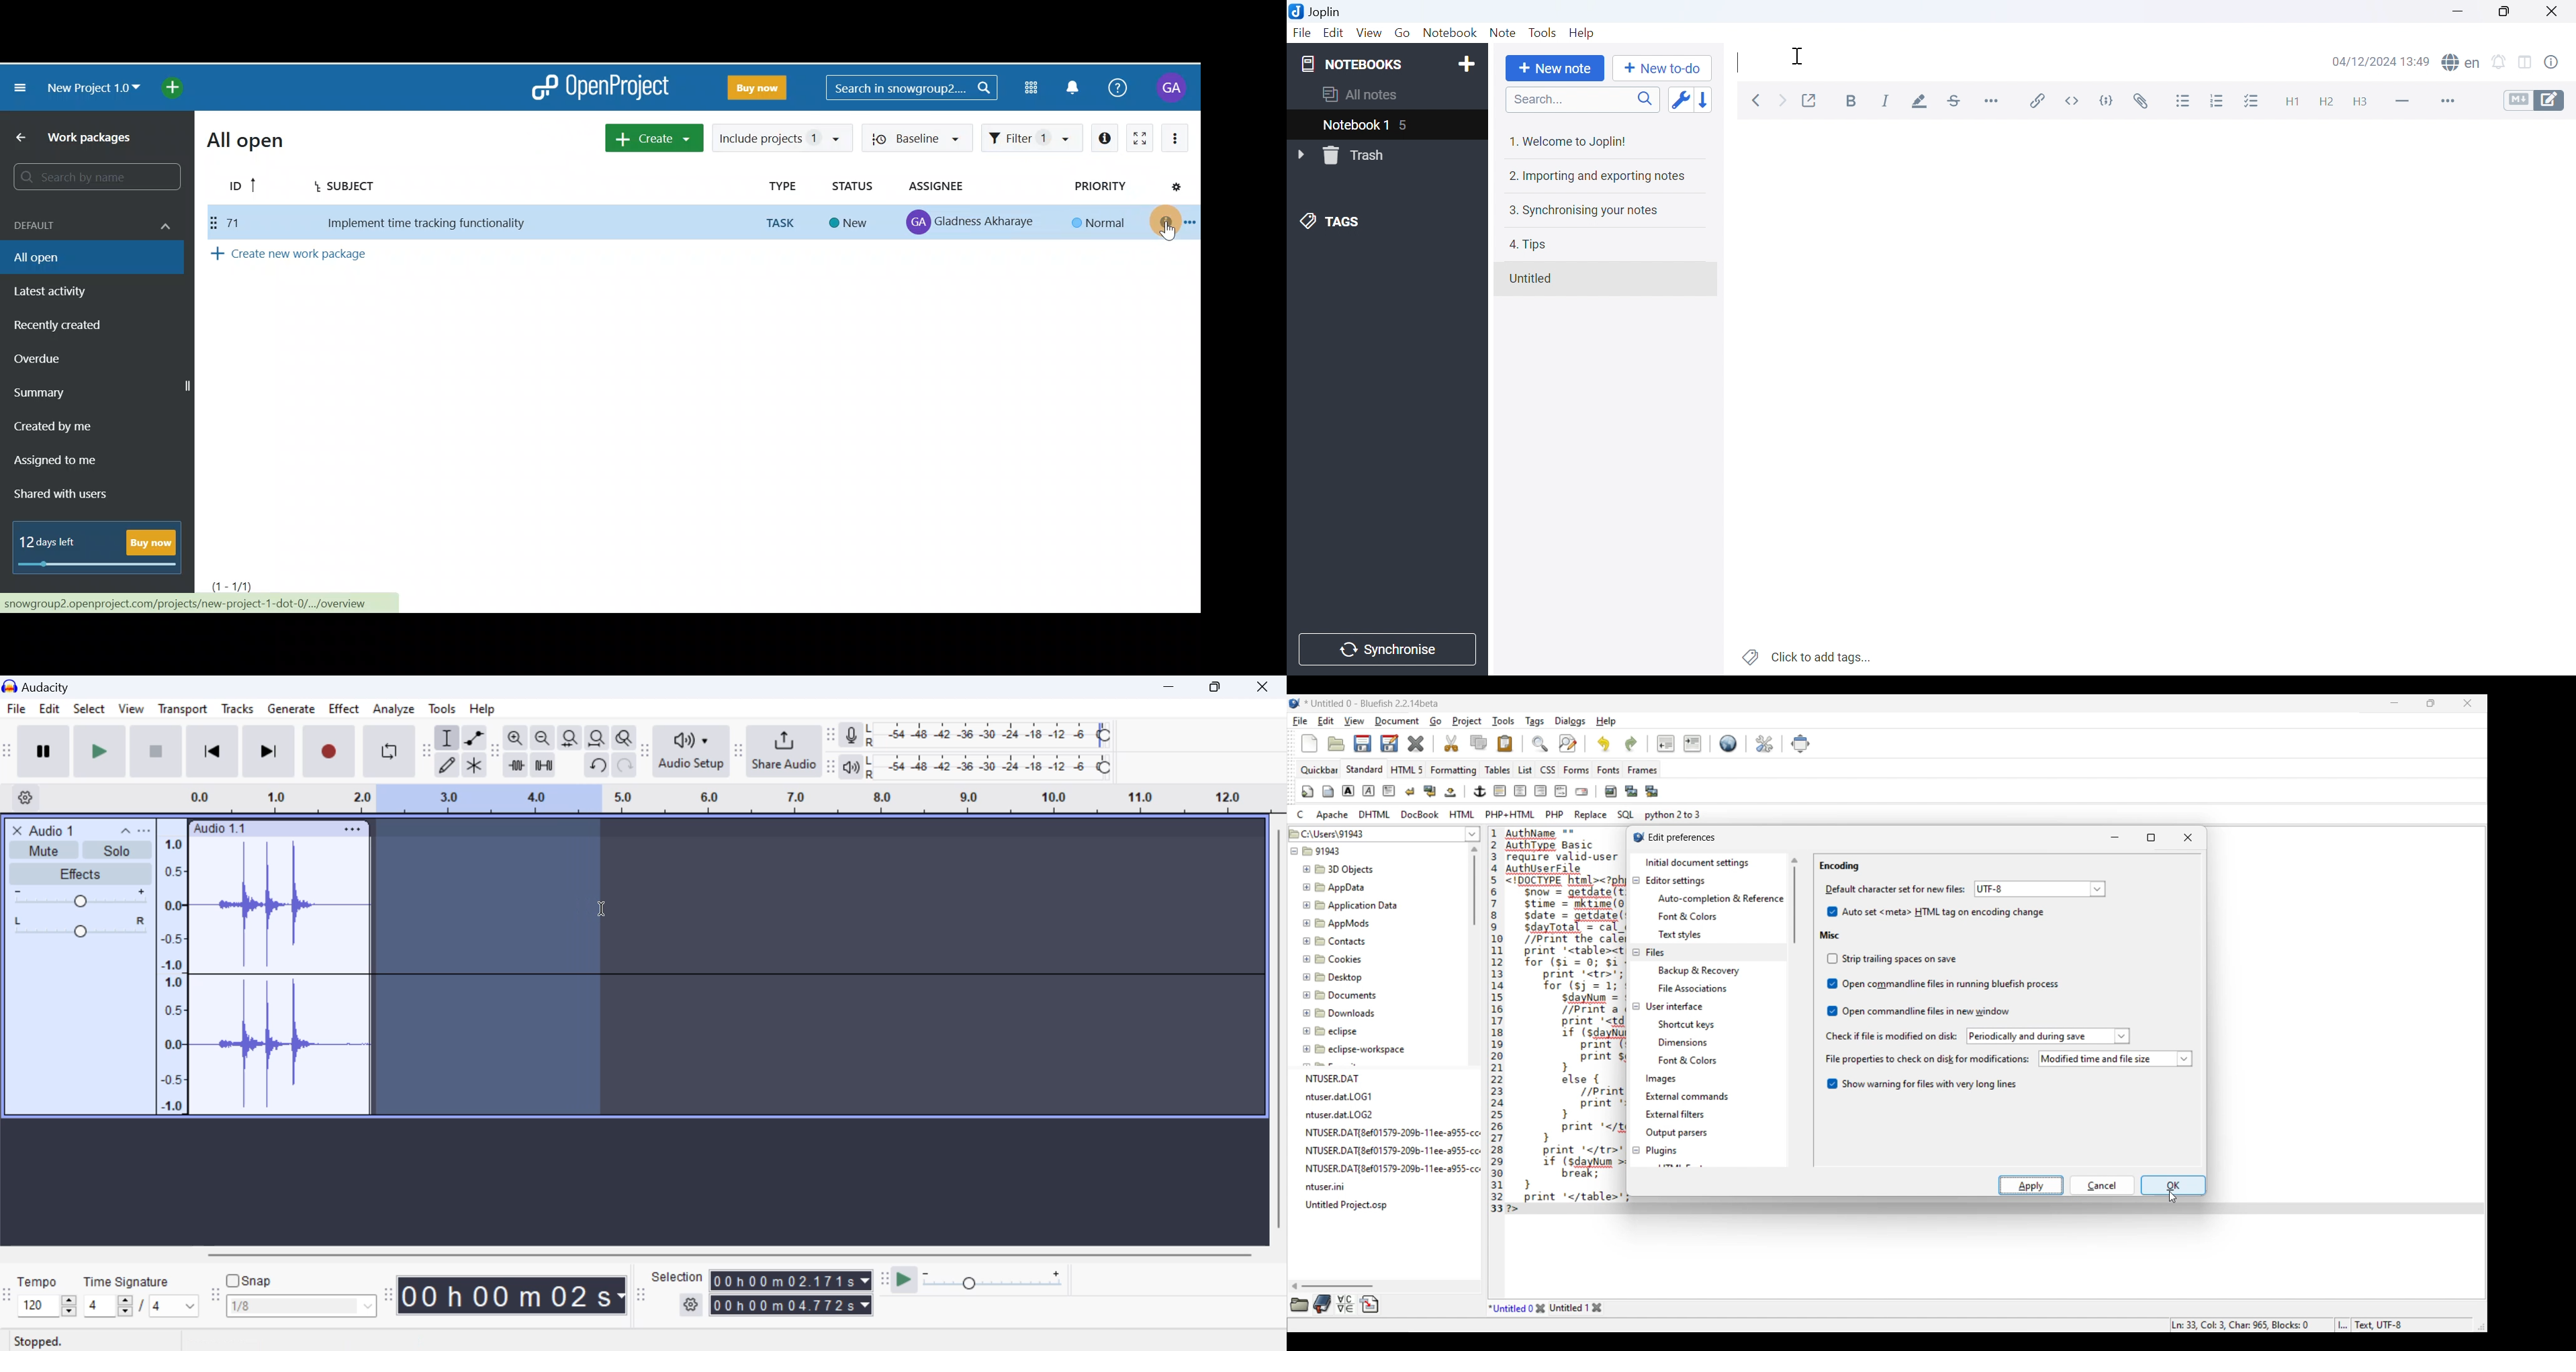 The image size is (2576, 1372). Describe the element at coordinates (49, 711) in the screenshot. I see `Edit` at that location.